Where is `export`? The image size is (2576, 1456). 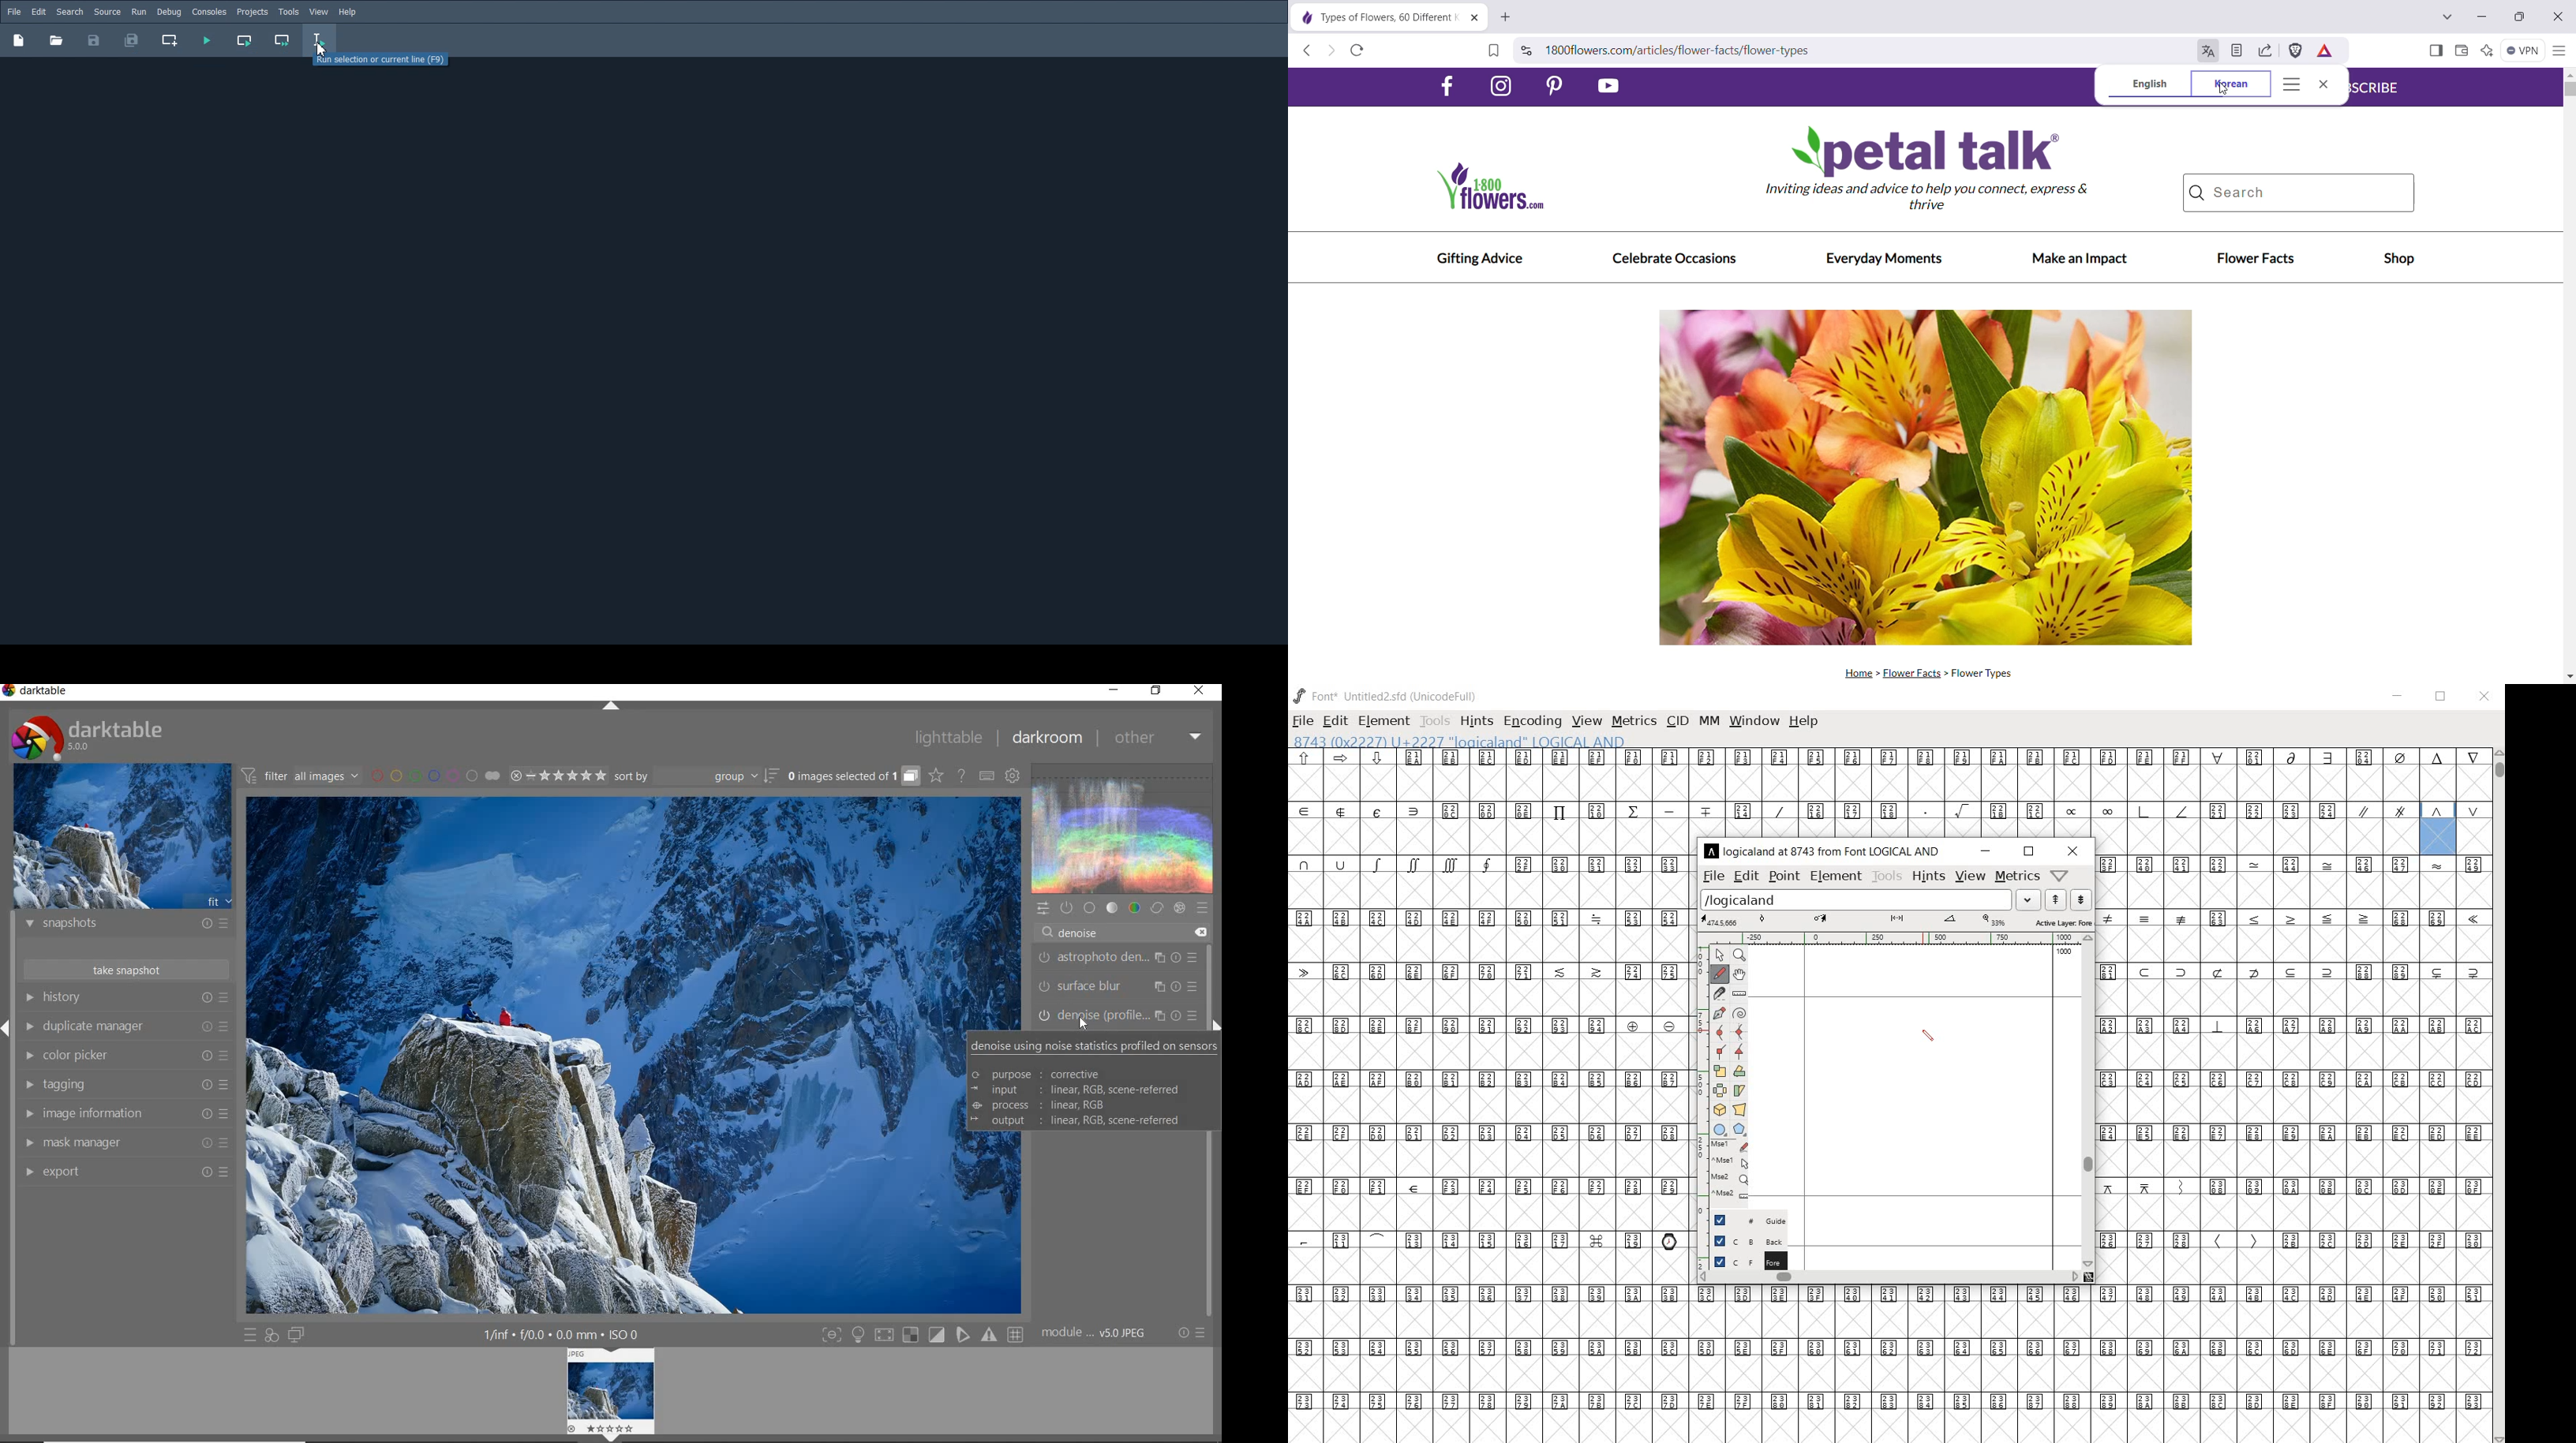 export is located at coordinates (124, 1171).